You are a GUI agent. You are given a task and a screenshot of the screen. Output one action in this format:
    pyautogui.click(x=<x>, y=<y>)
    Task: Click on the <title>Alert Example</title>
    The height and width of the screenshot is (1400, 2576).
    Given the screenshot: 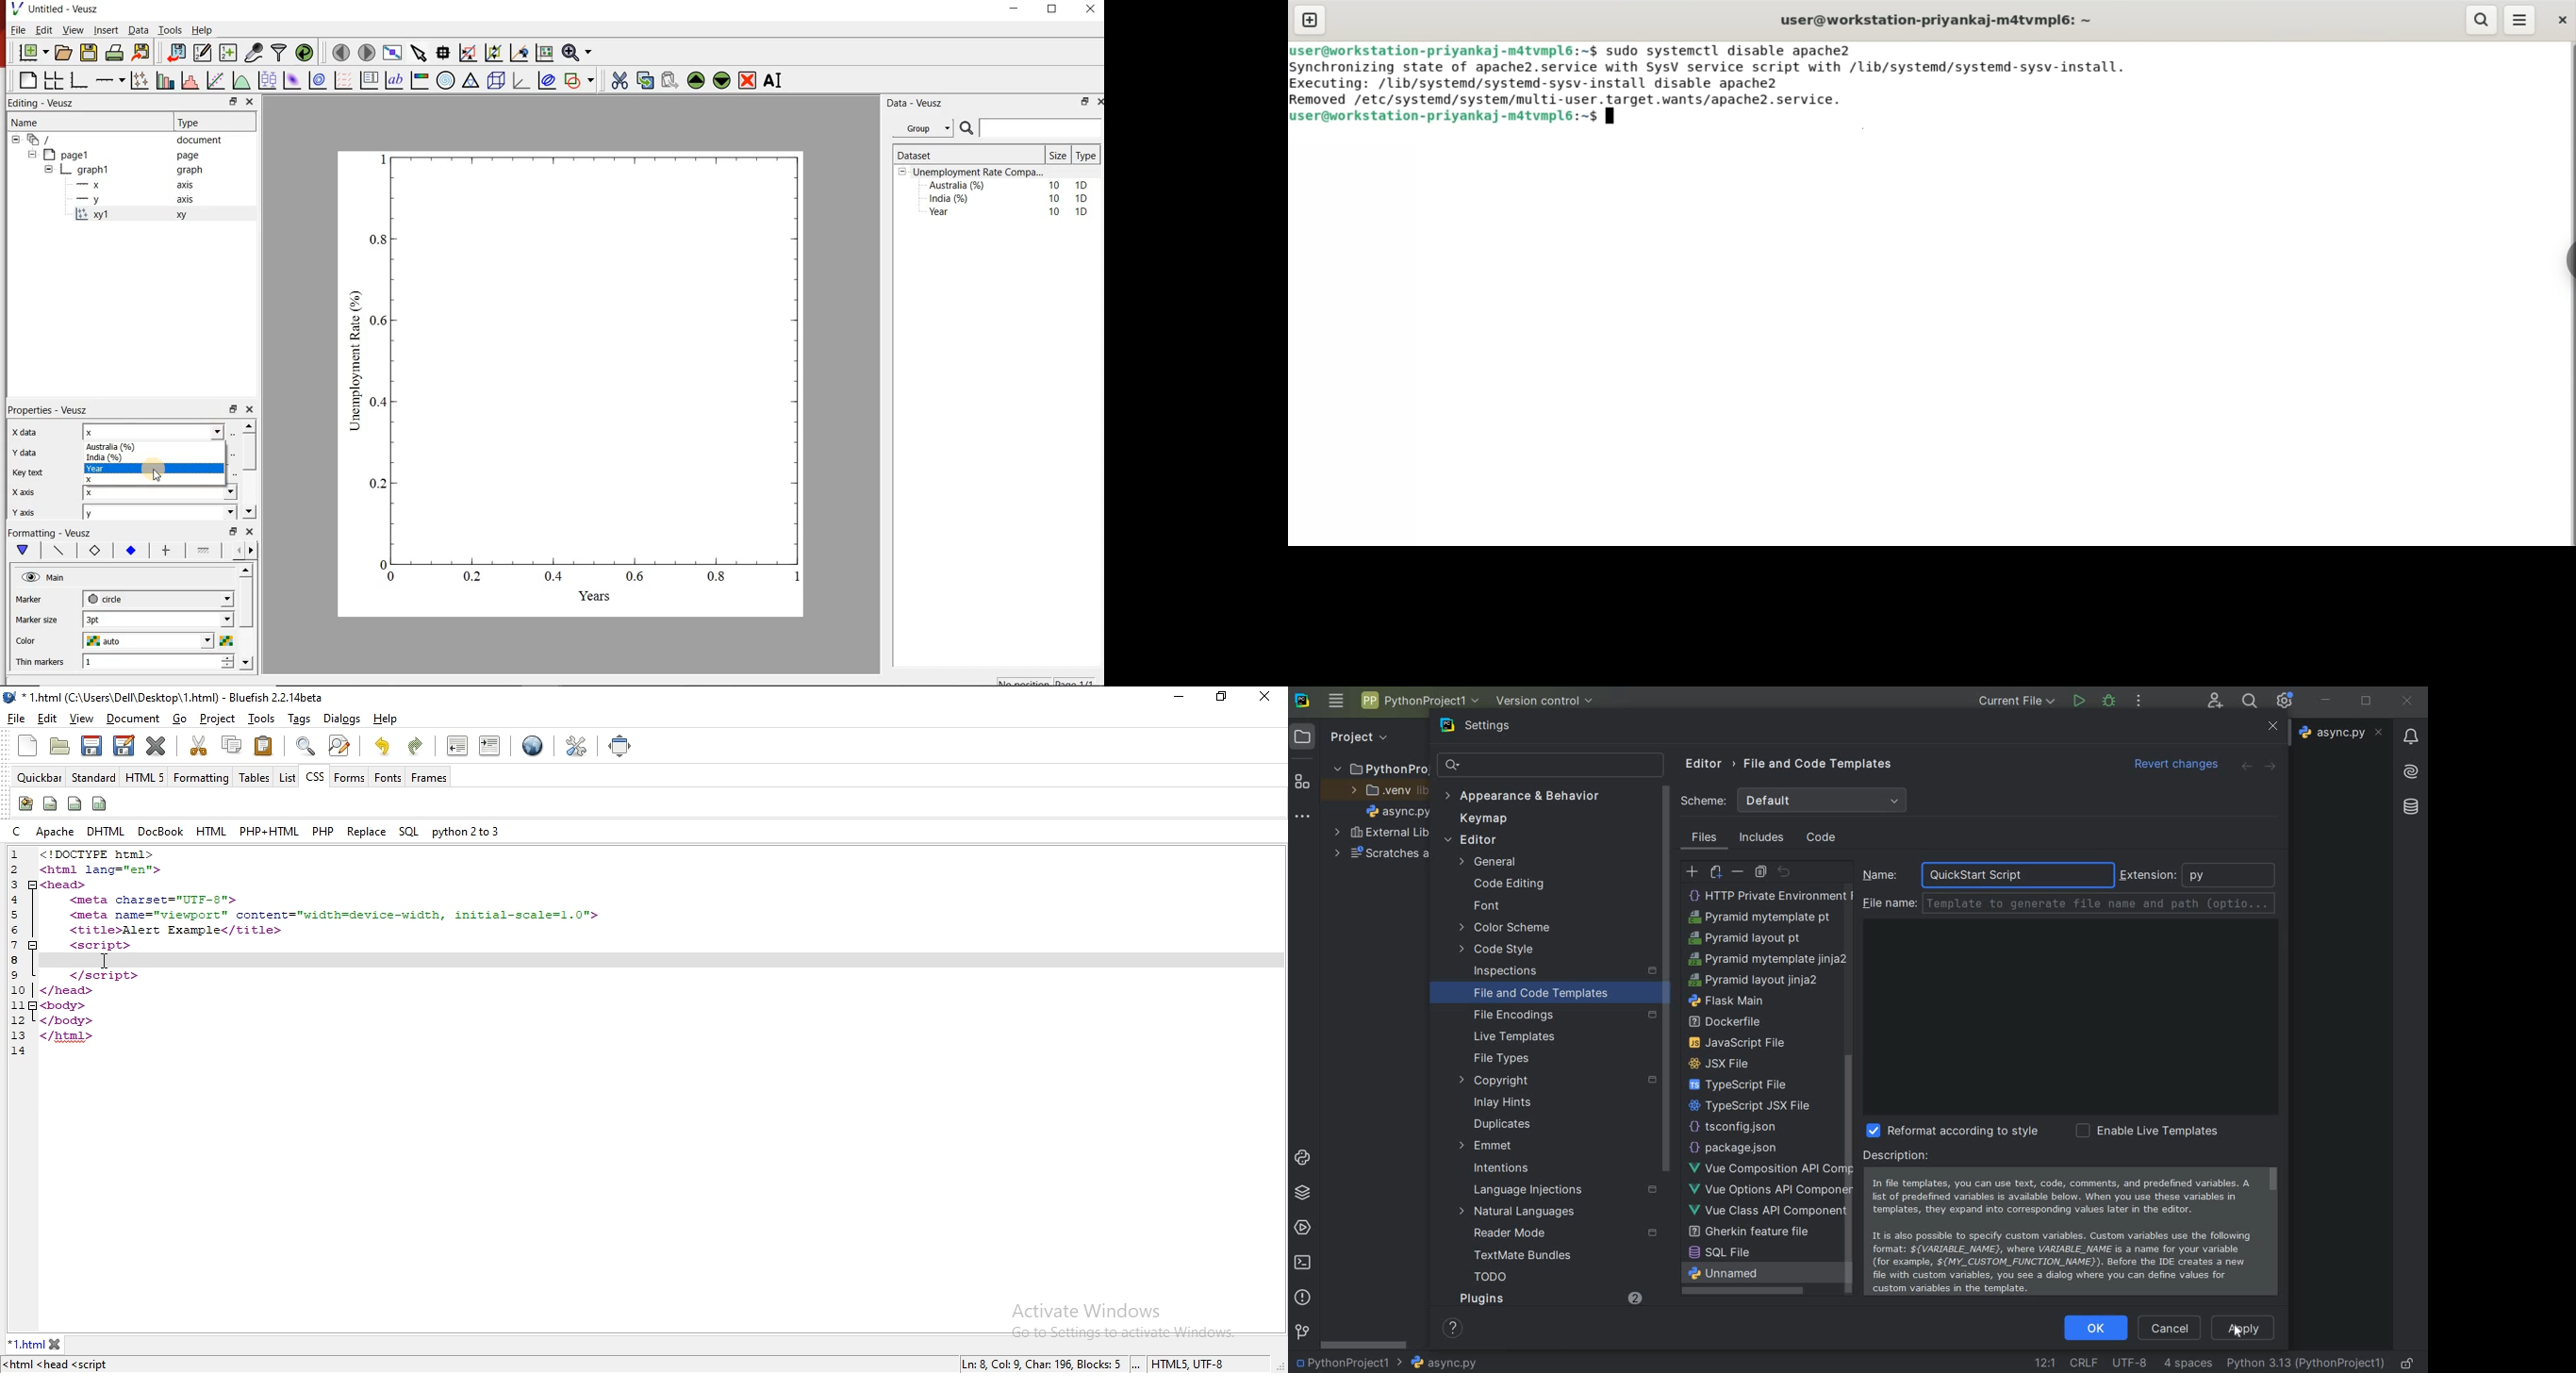 What is the action you would take?
    pyautogui.click(x=175, y=930)
    